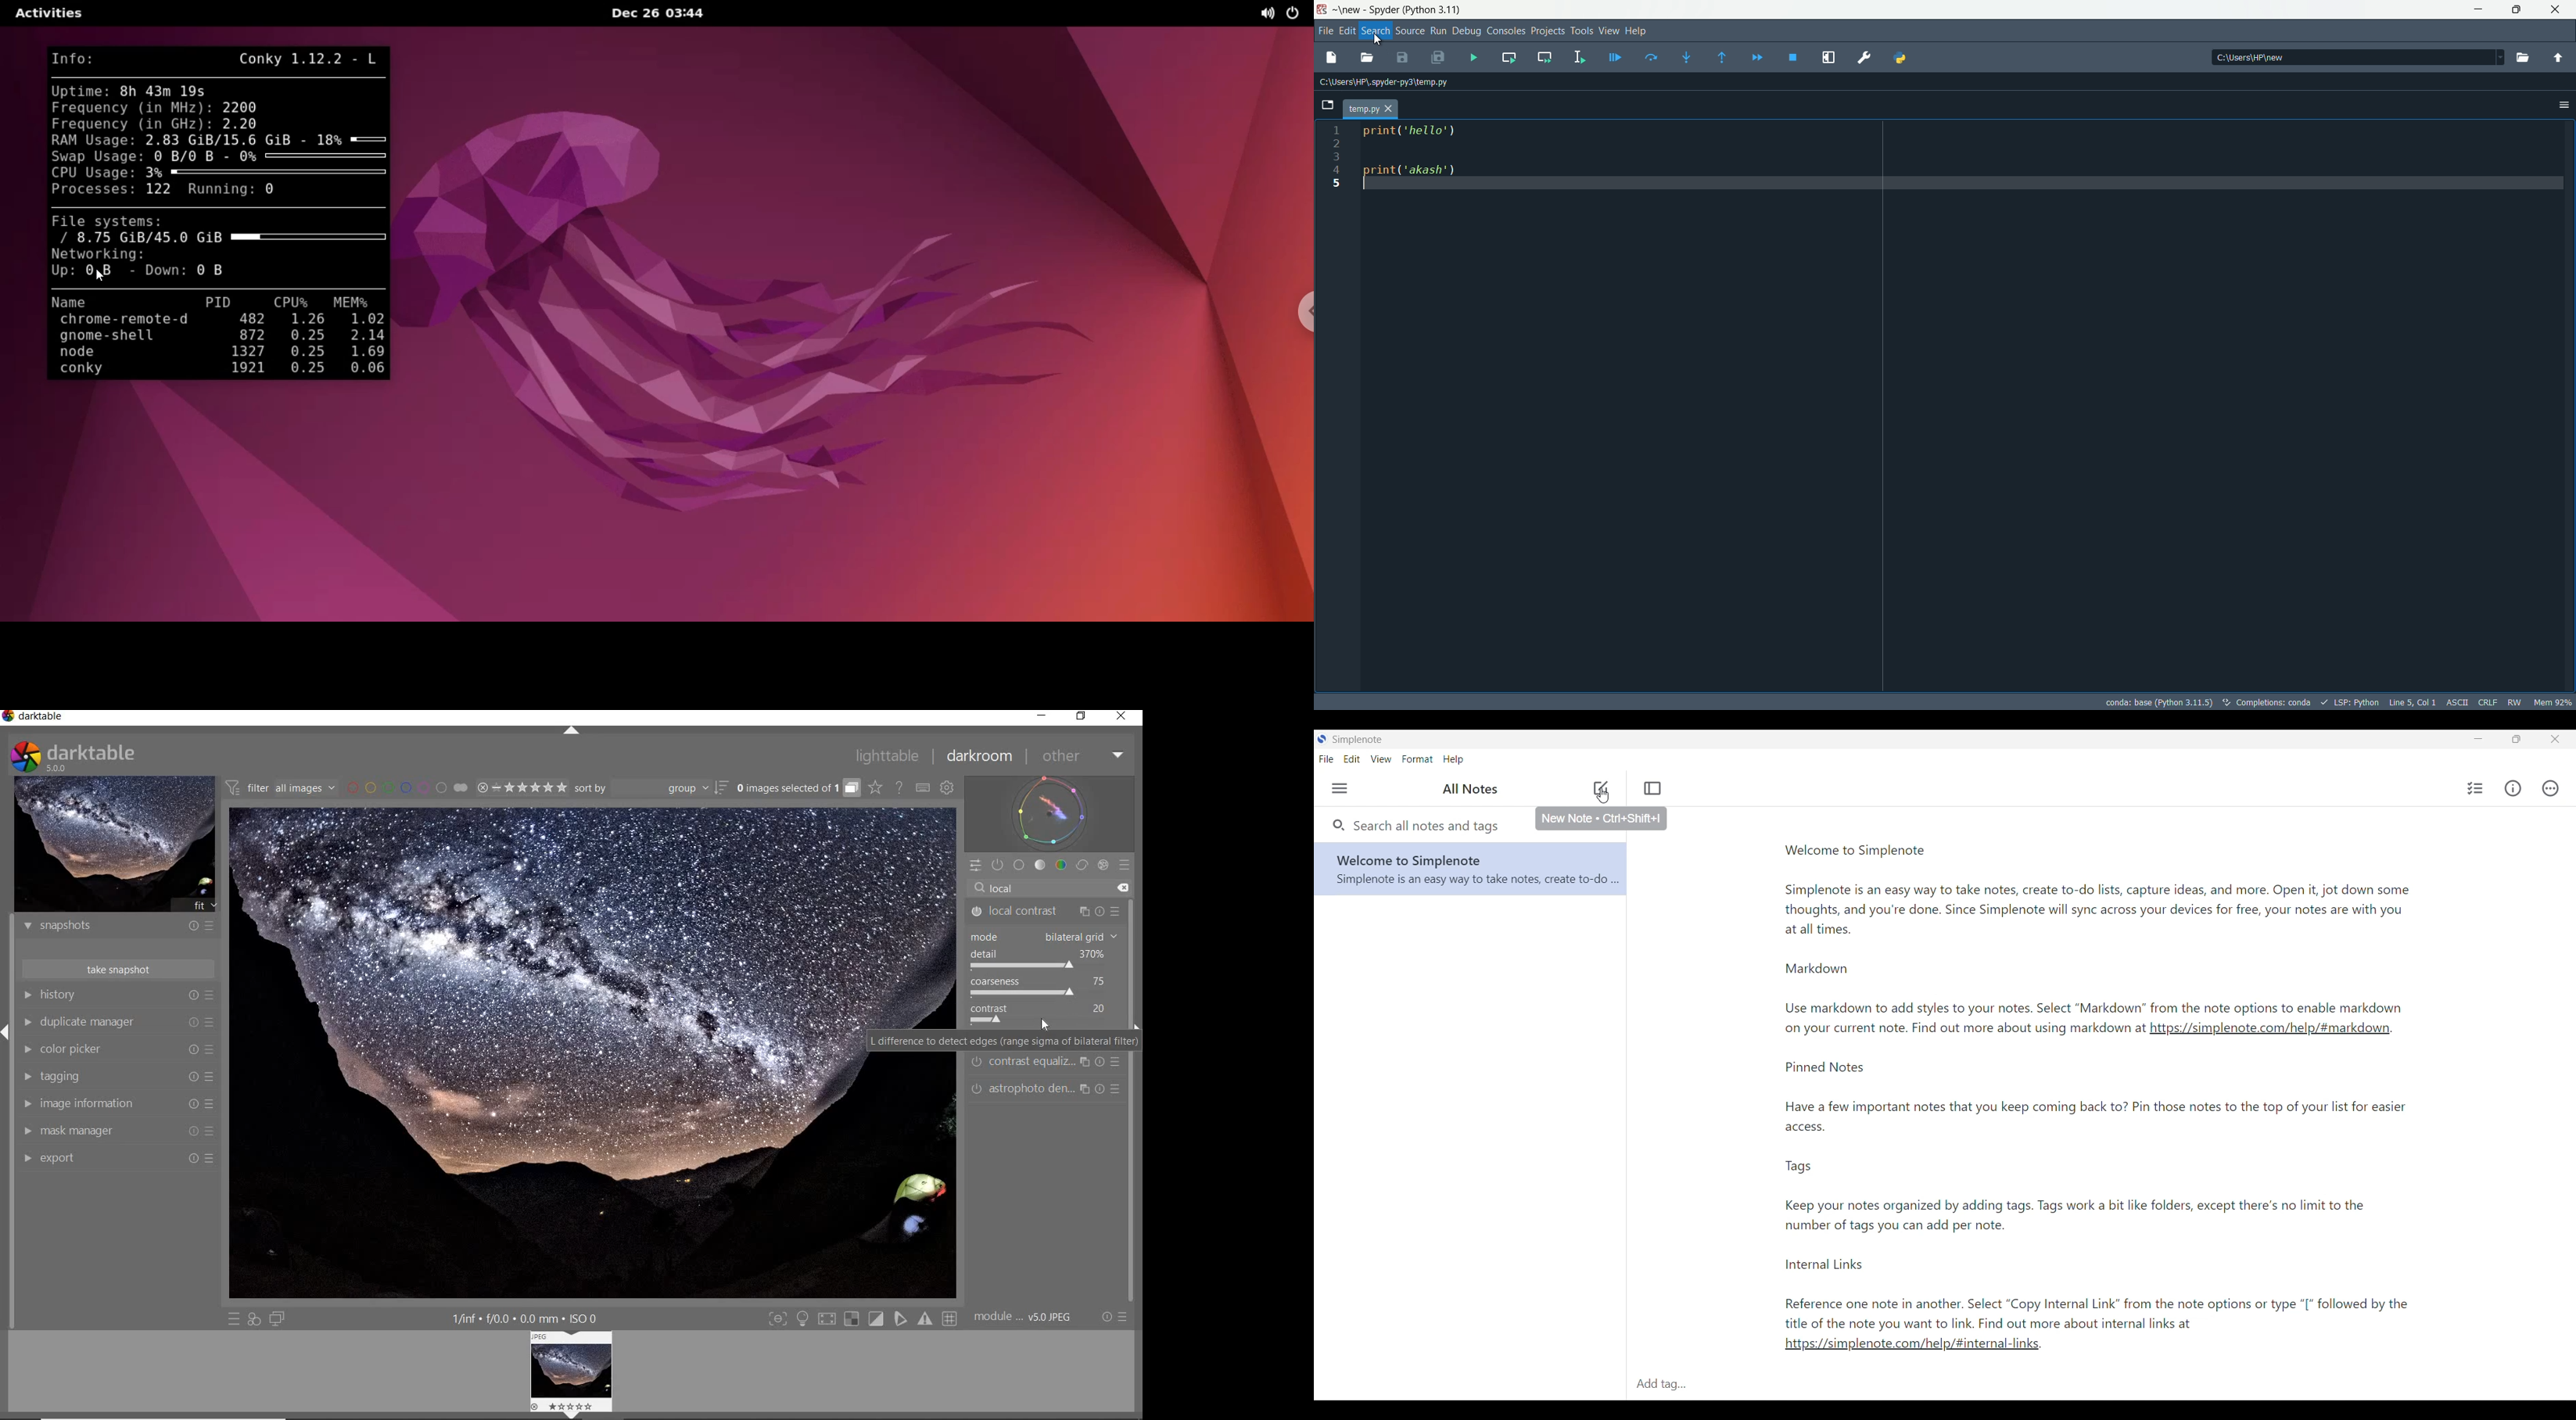 The width and height of the screenshot is (2576, 1428). Describe the element at coordinates (2515, 701) in the screenshot. I see `RW` at that location.